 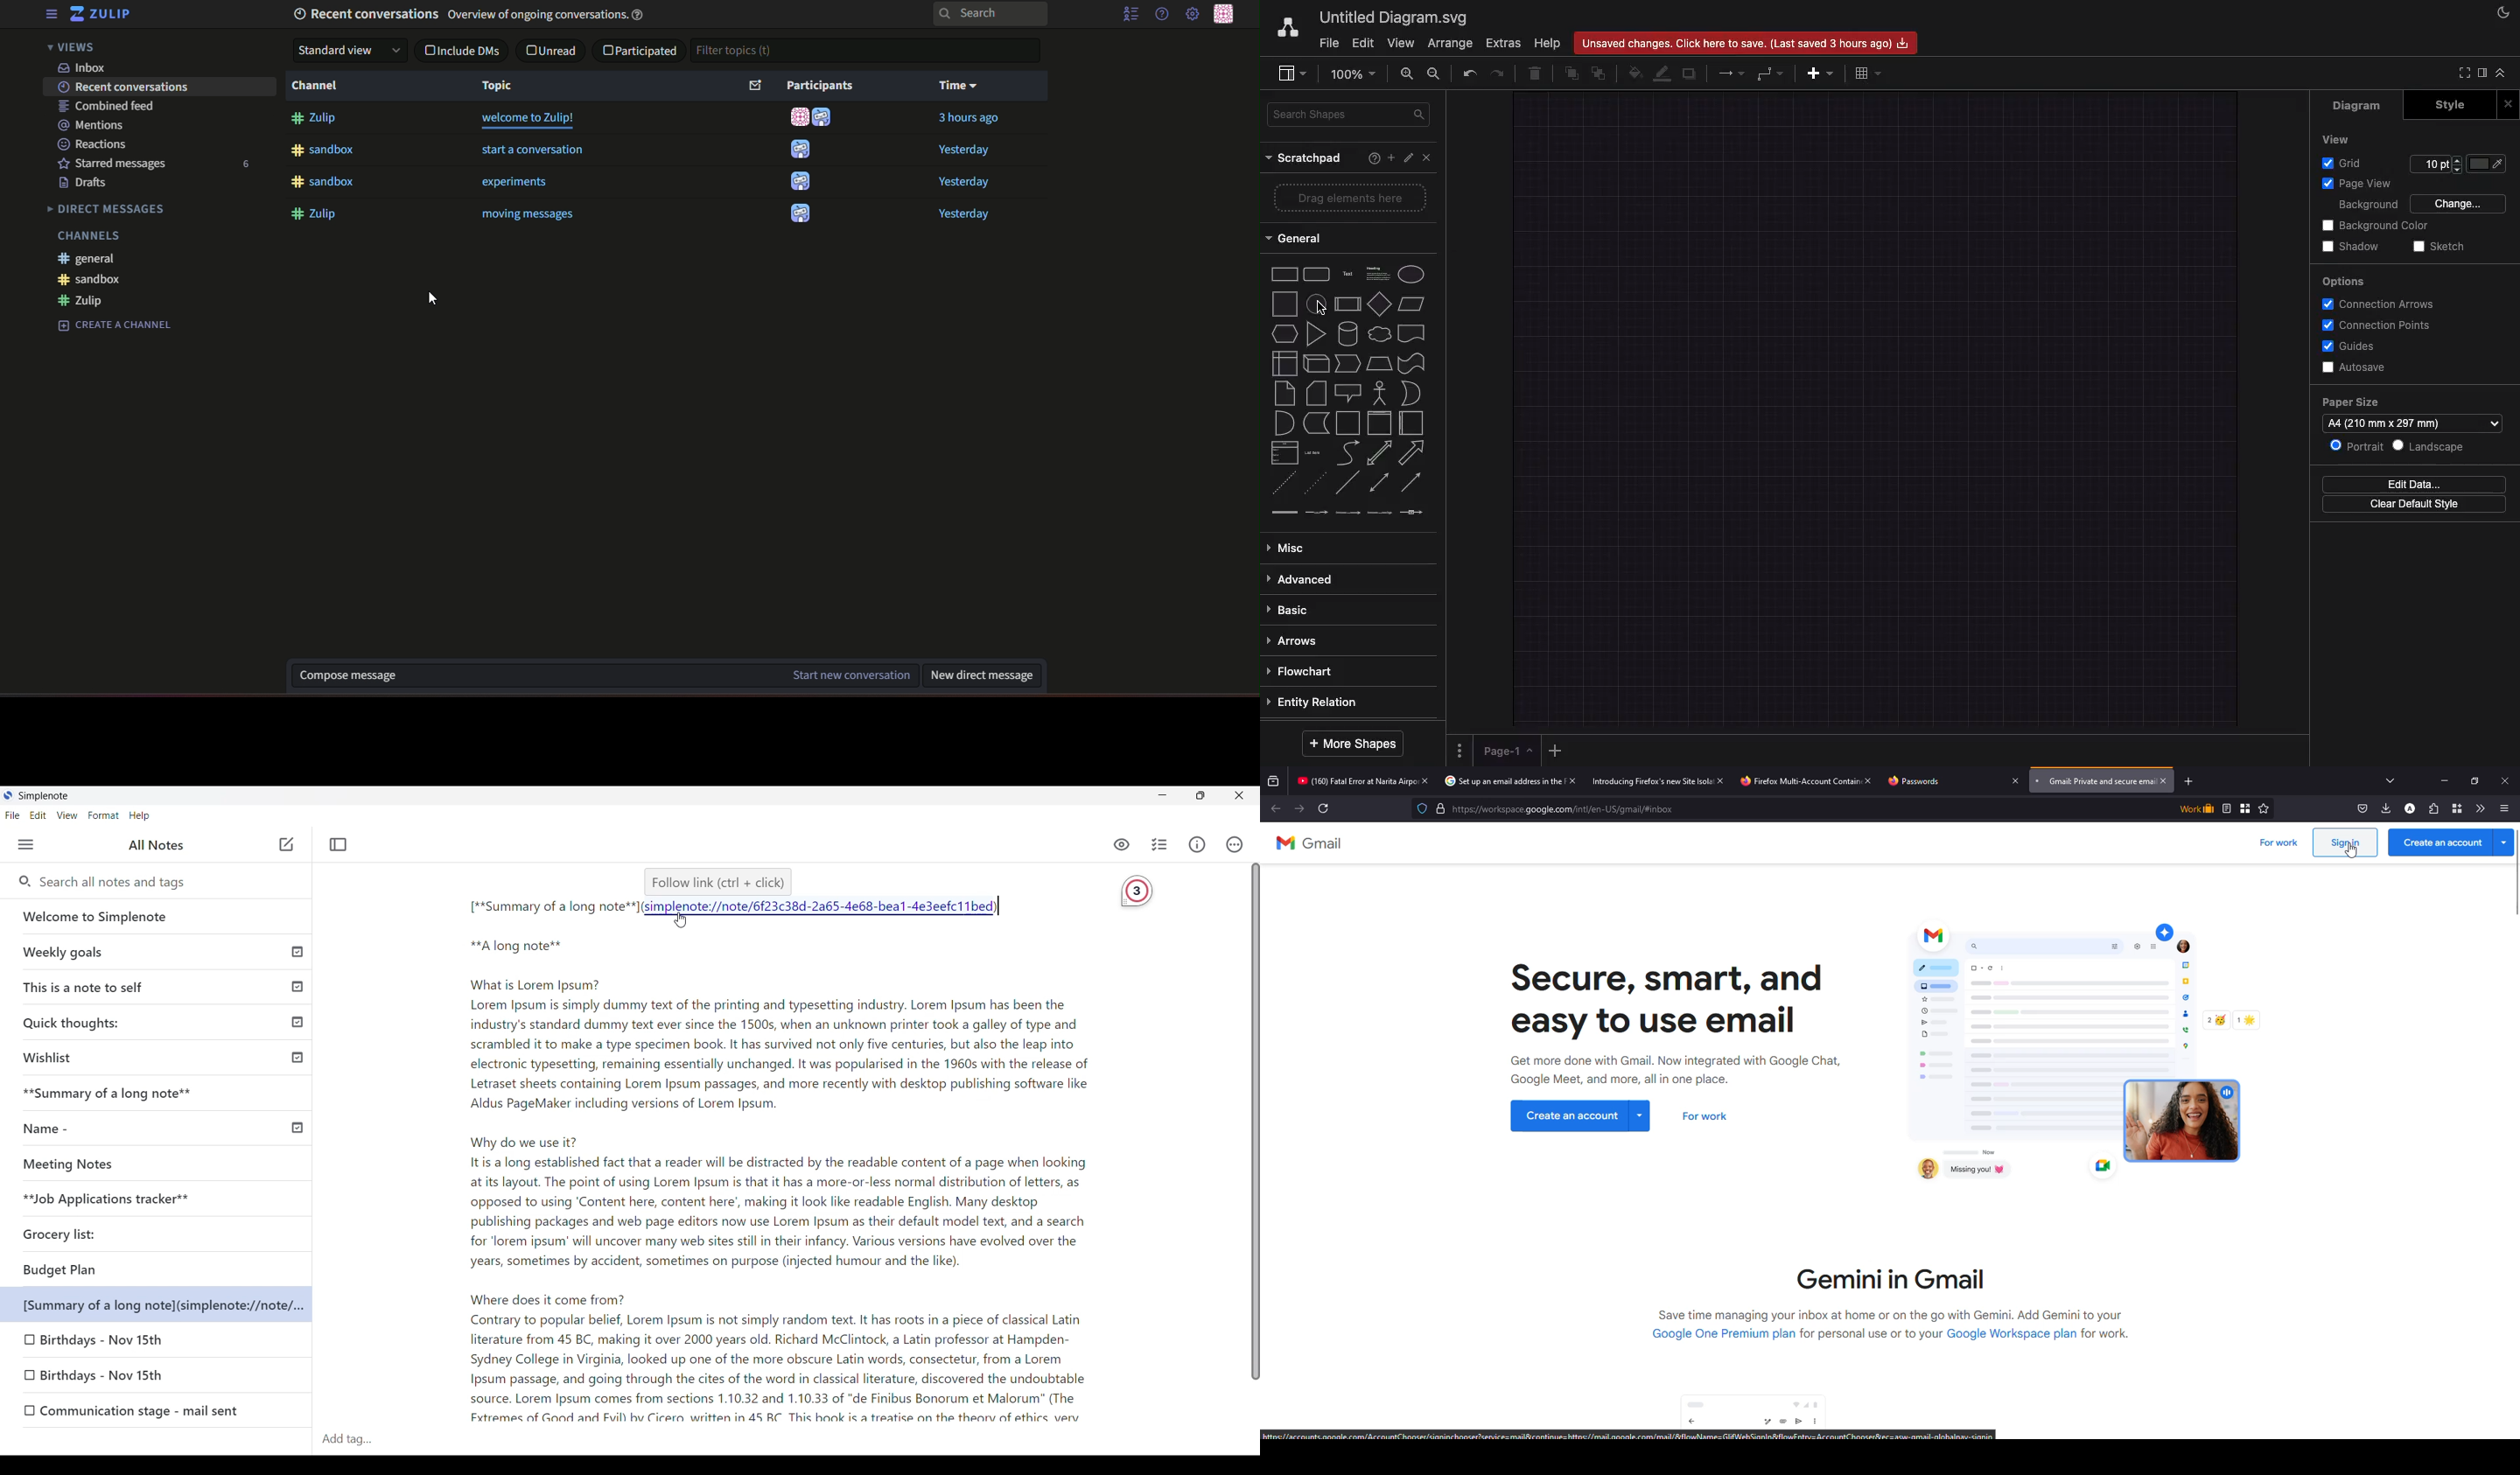 What do you see at coordinates (316, 119) in the screenshot?
I see `#zulip` at bounding box center [316, 119].